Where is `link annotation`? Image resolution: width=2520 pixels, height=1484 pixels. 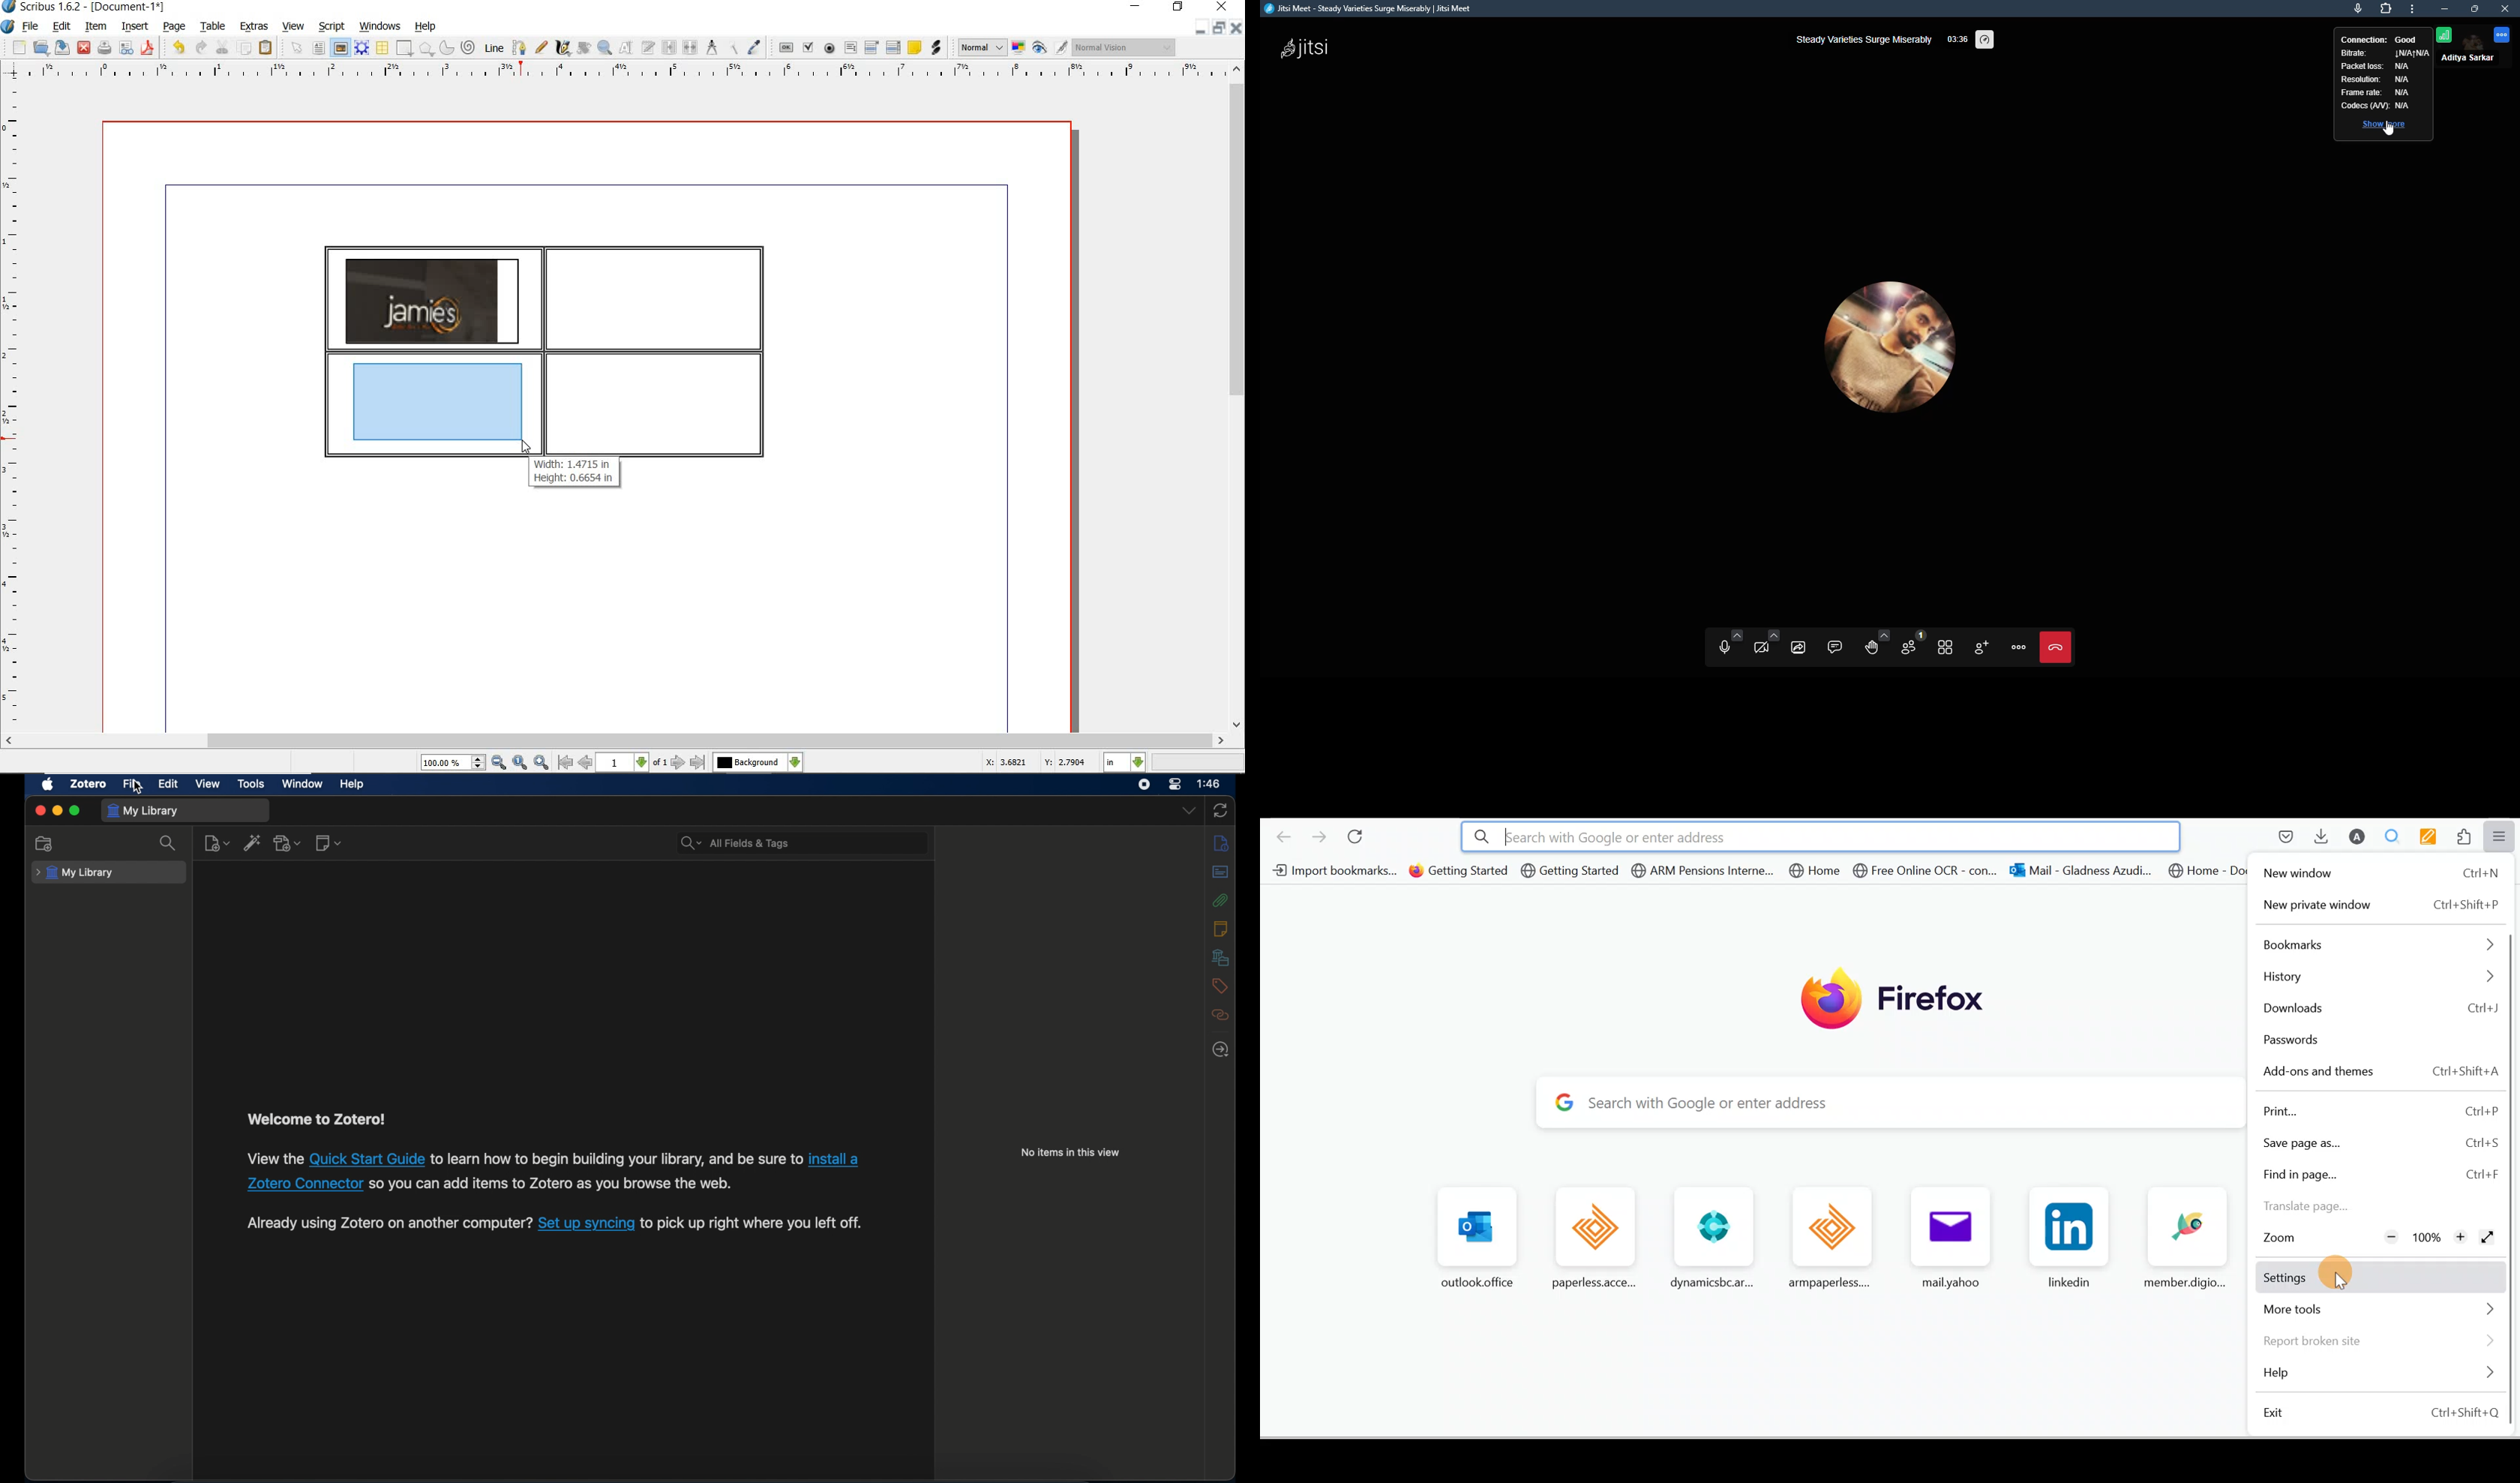
link annotation is located at coordinates (936, 47).